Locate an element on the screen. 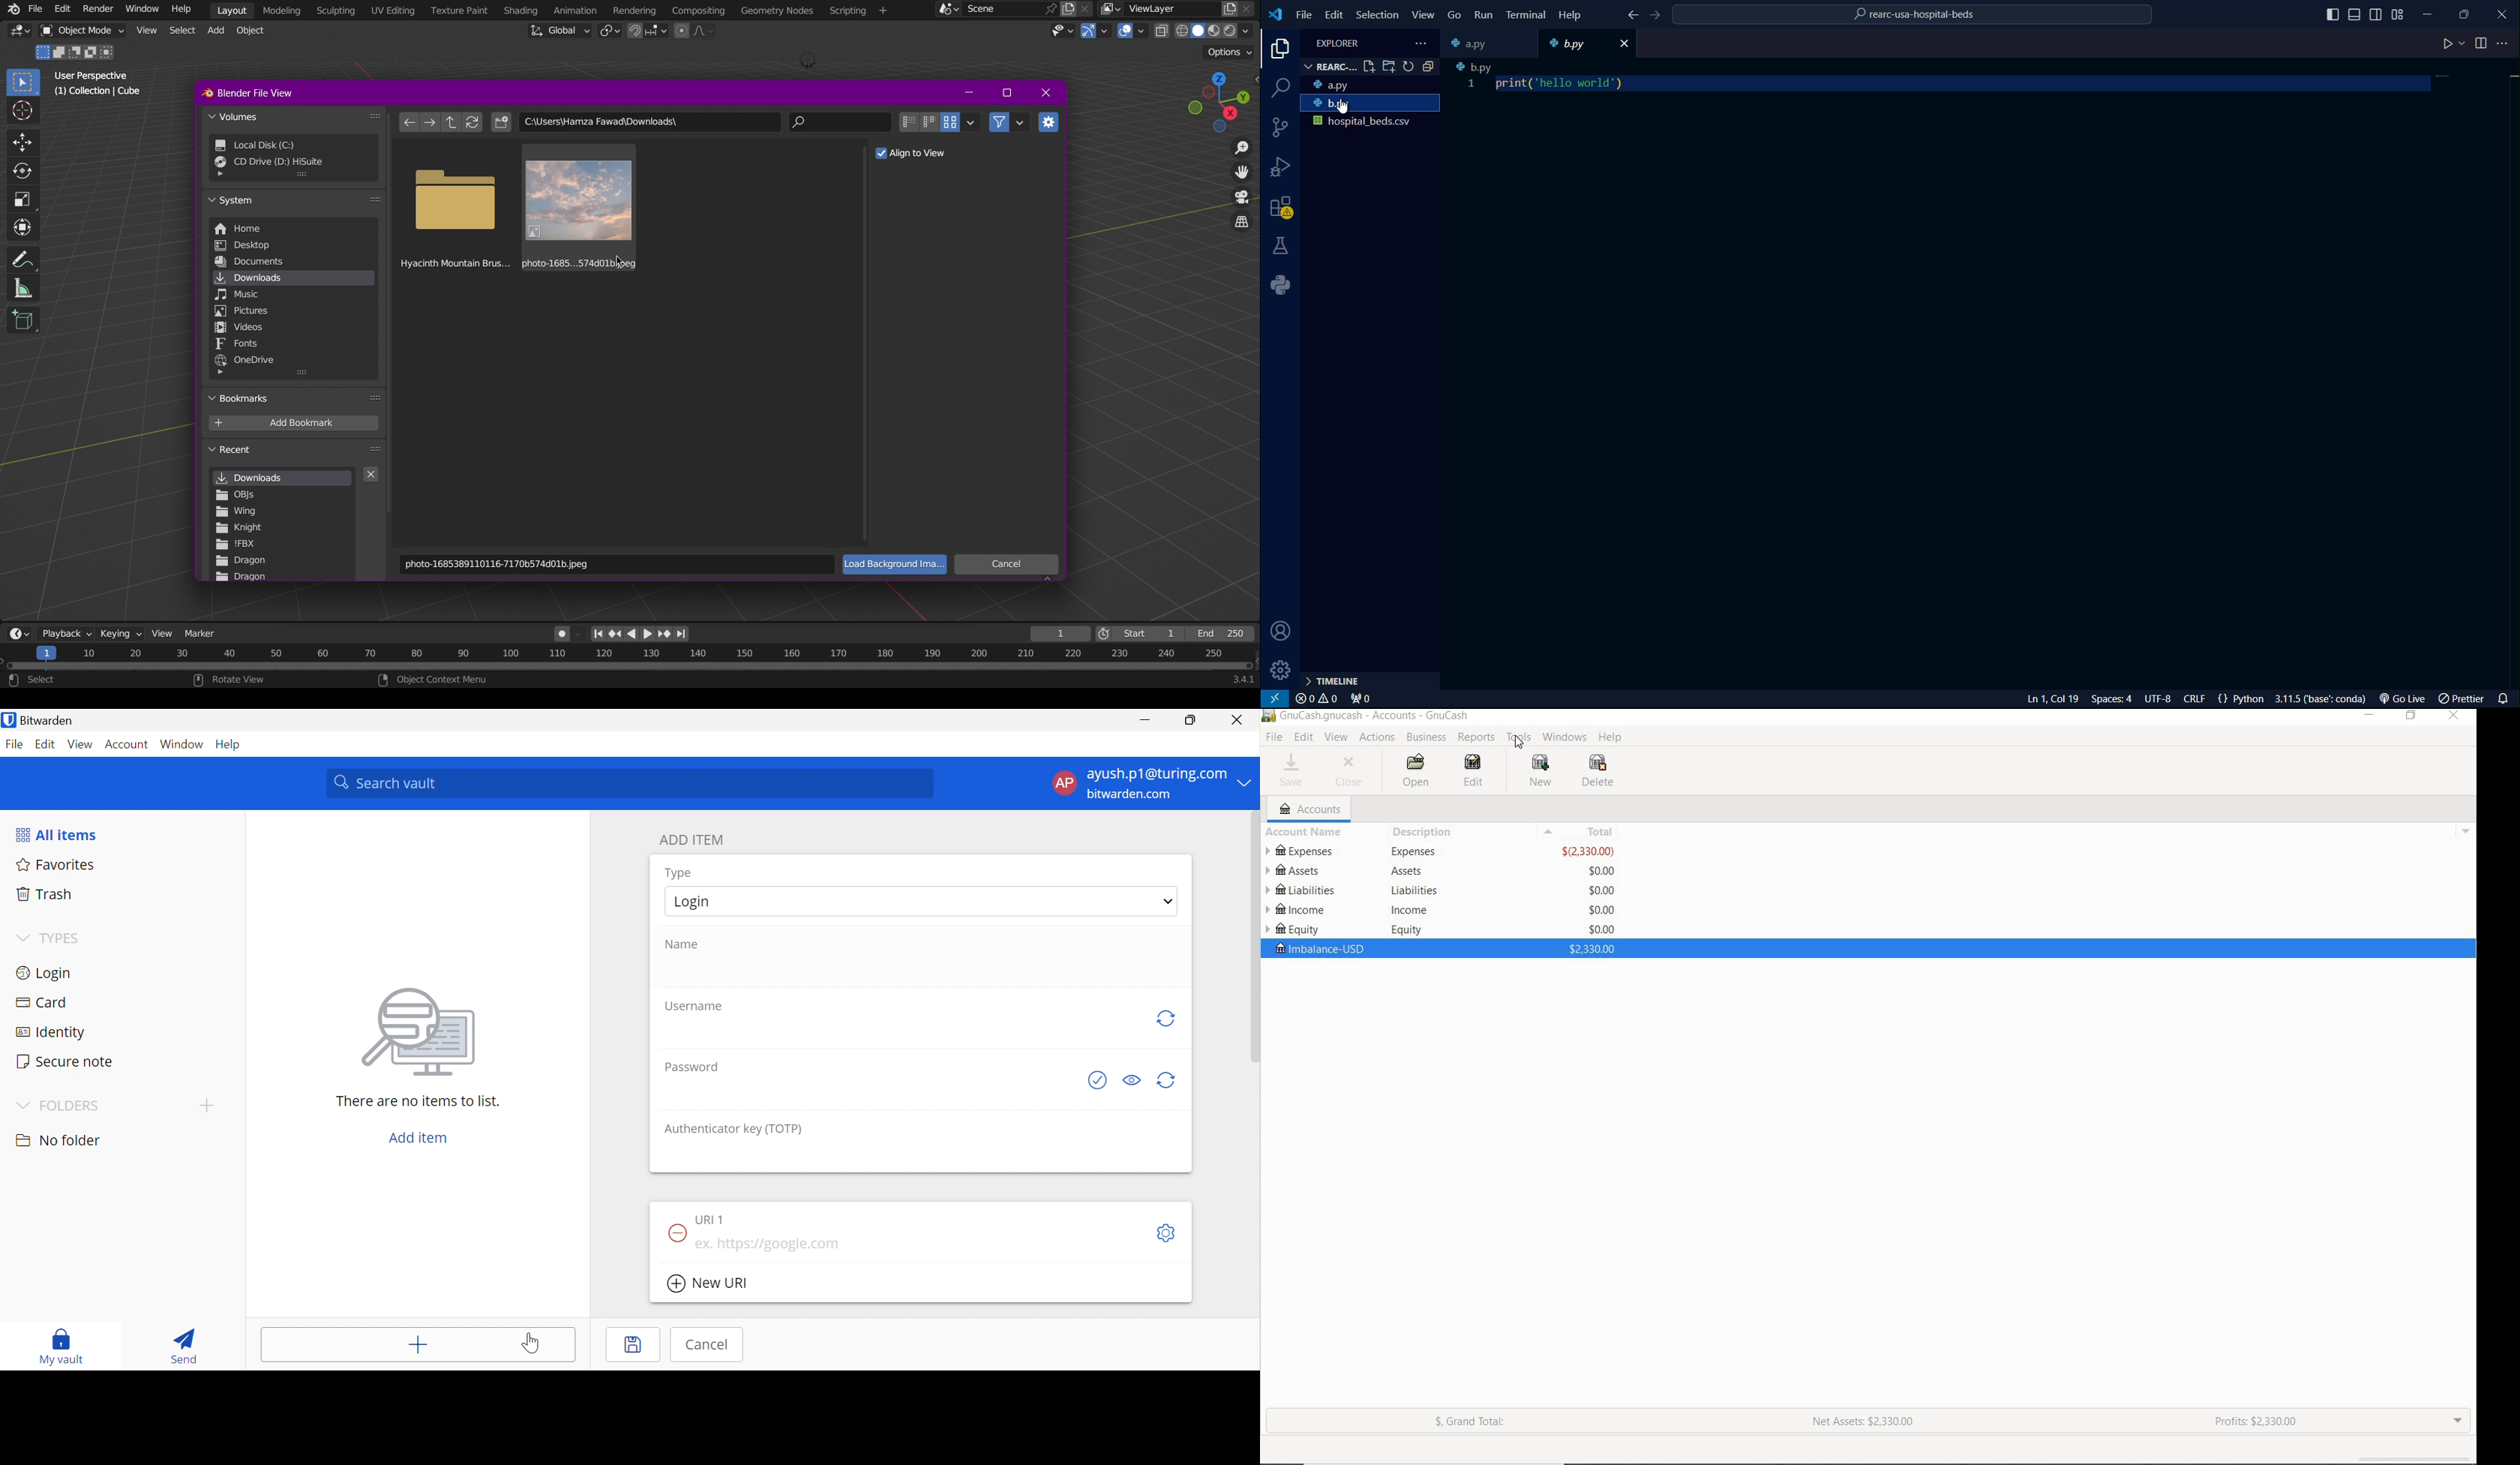 The height and width of the screenshot is (1484, 2520). Documents is located at coordinates (260, 262).